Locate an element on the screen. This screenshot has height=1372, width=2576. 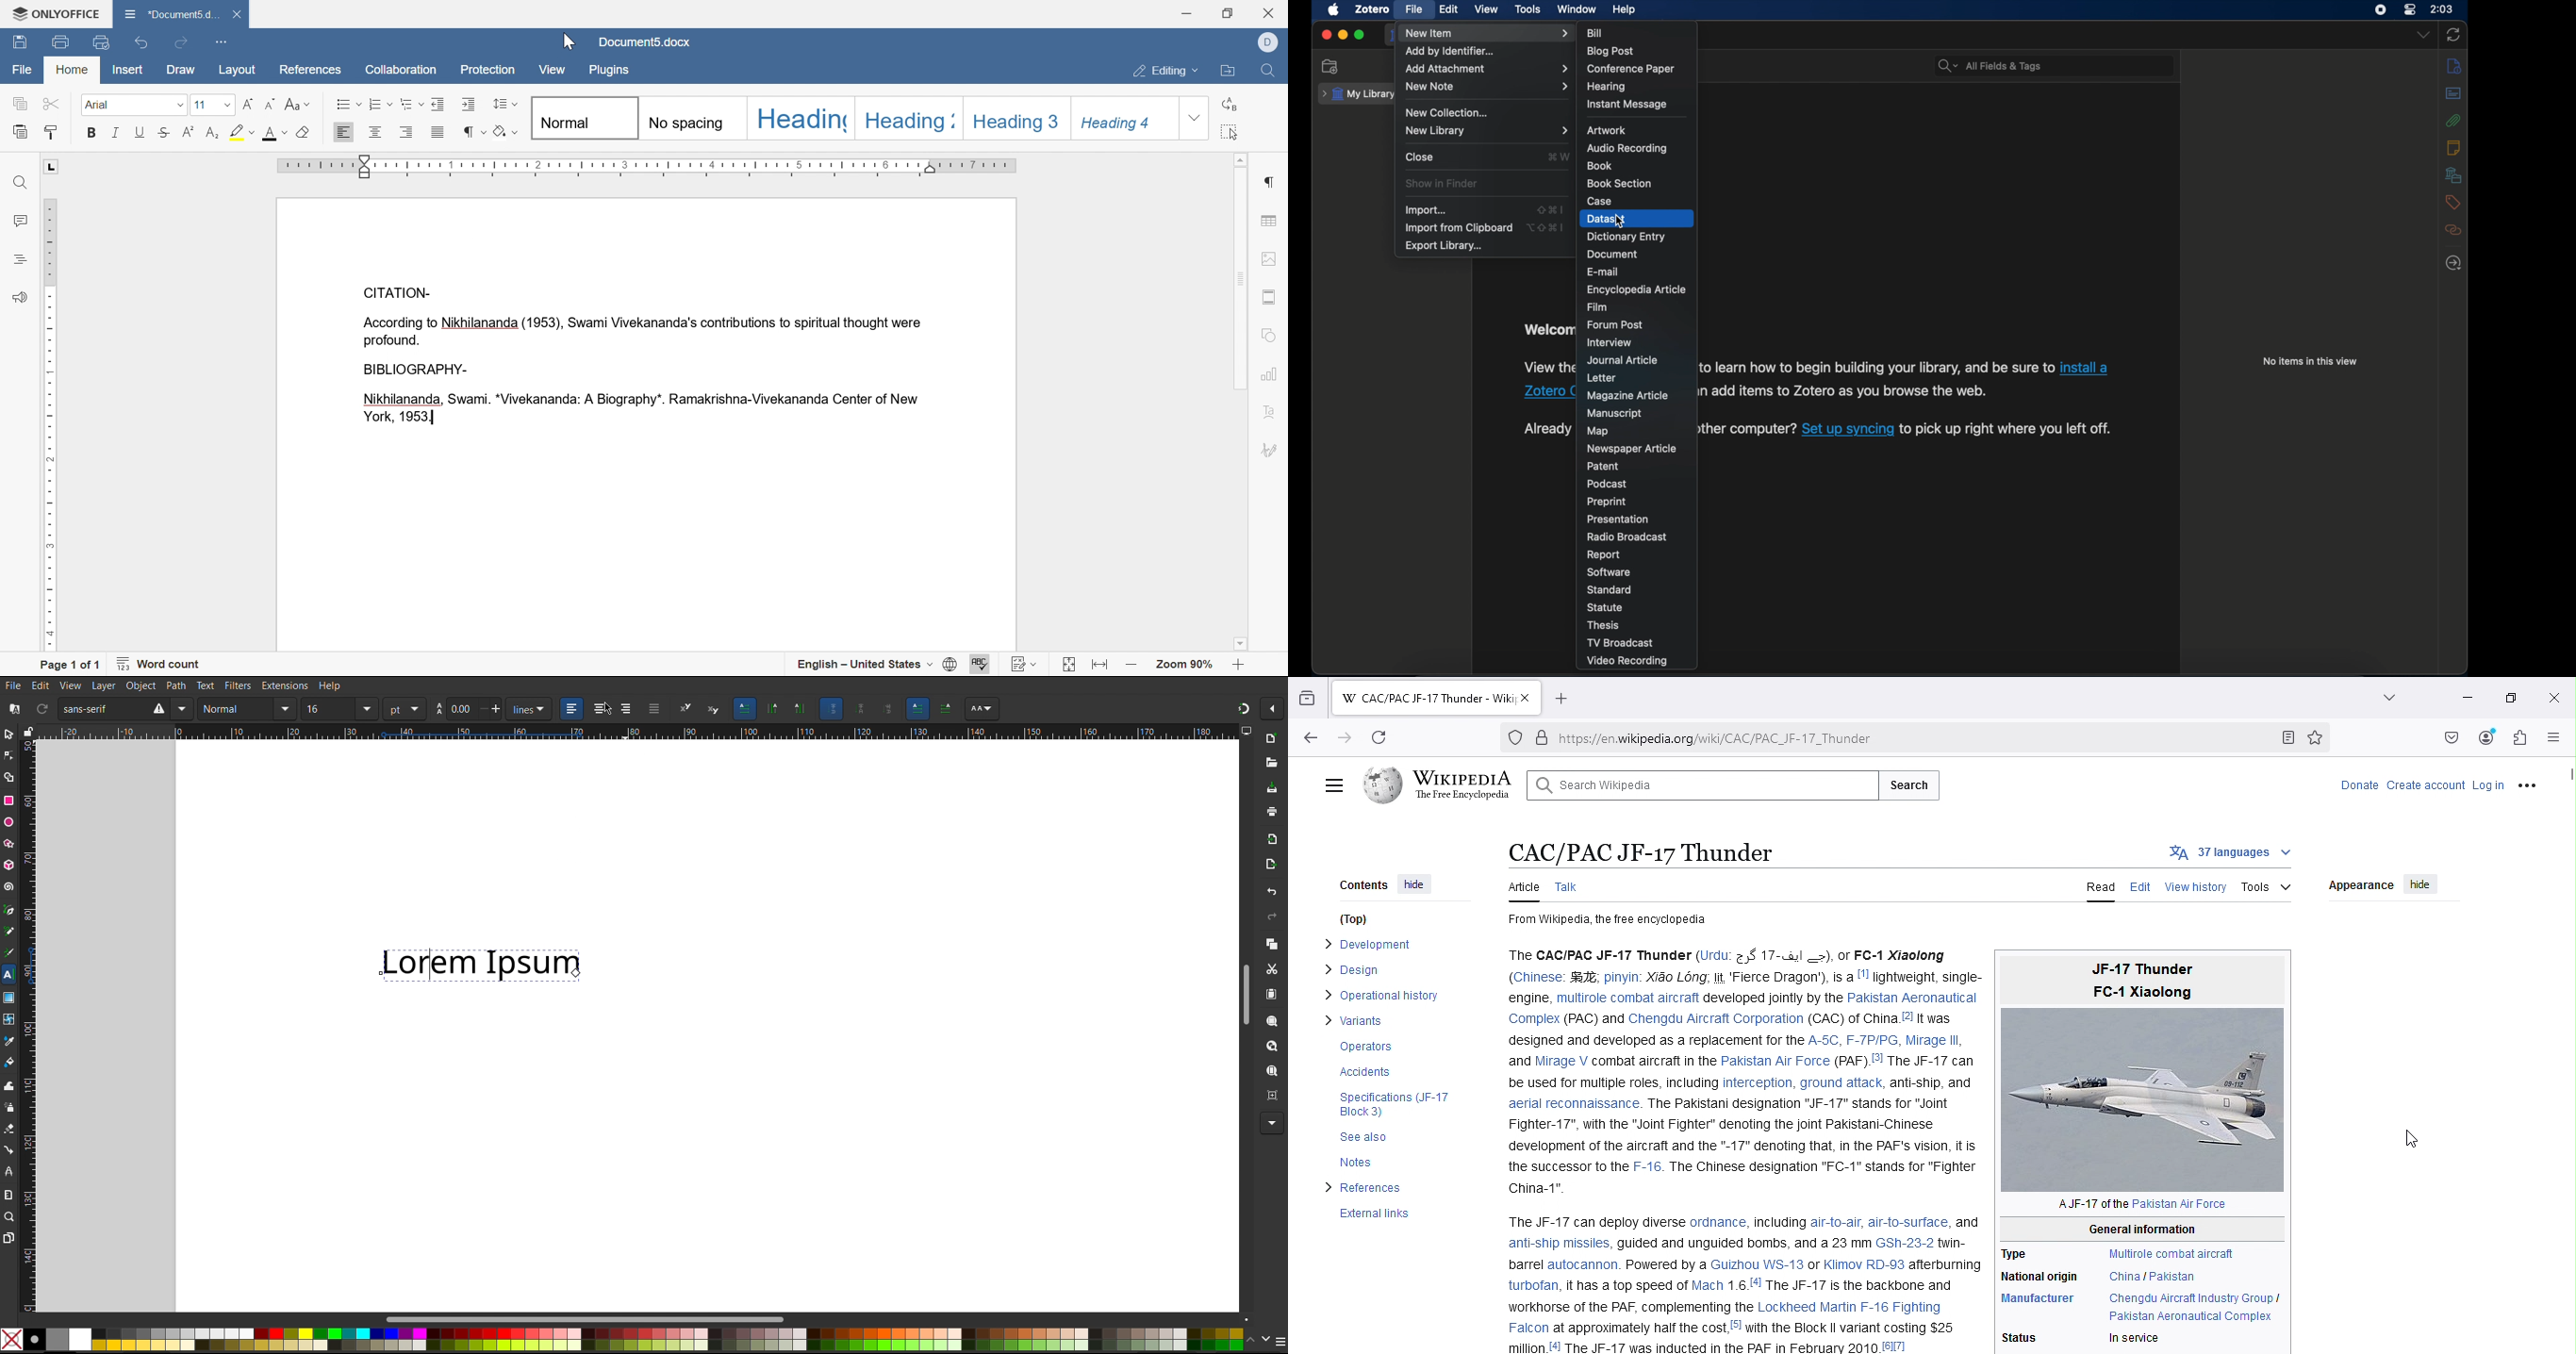
standard is located at coordinates (1609, 589).